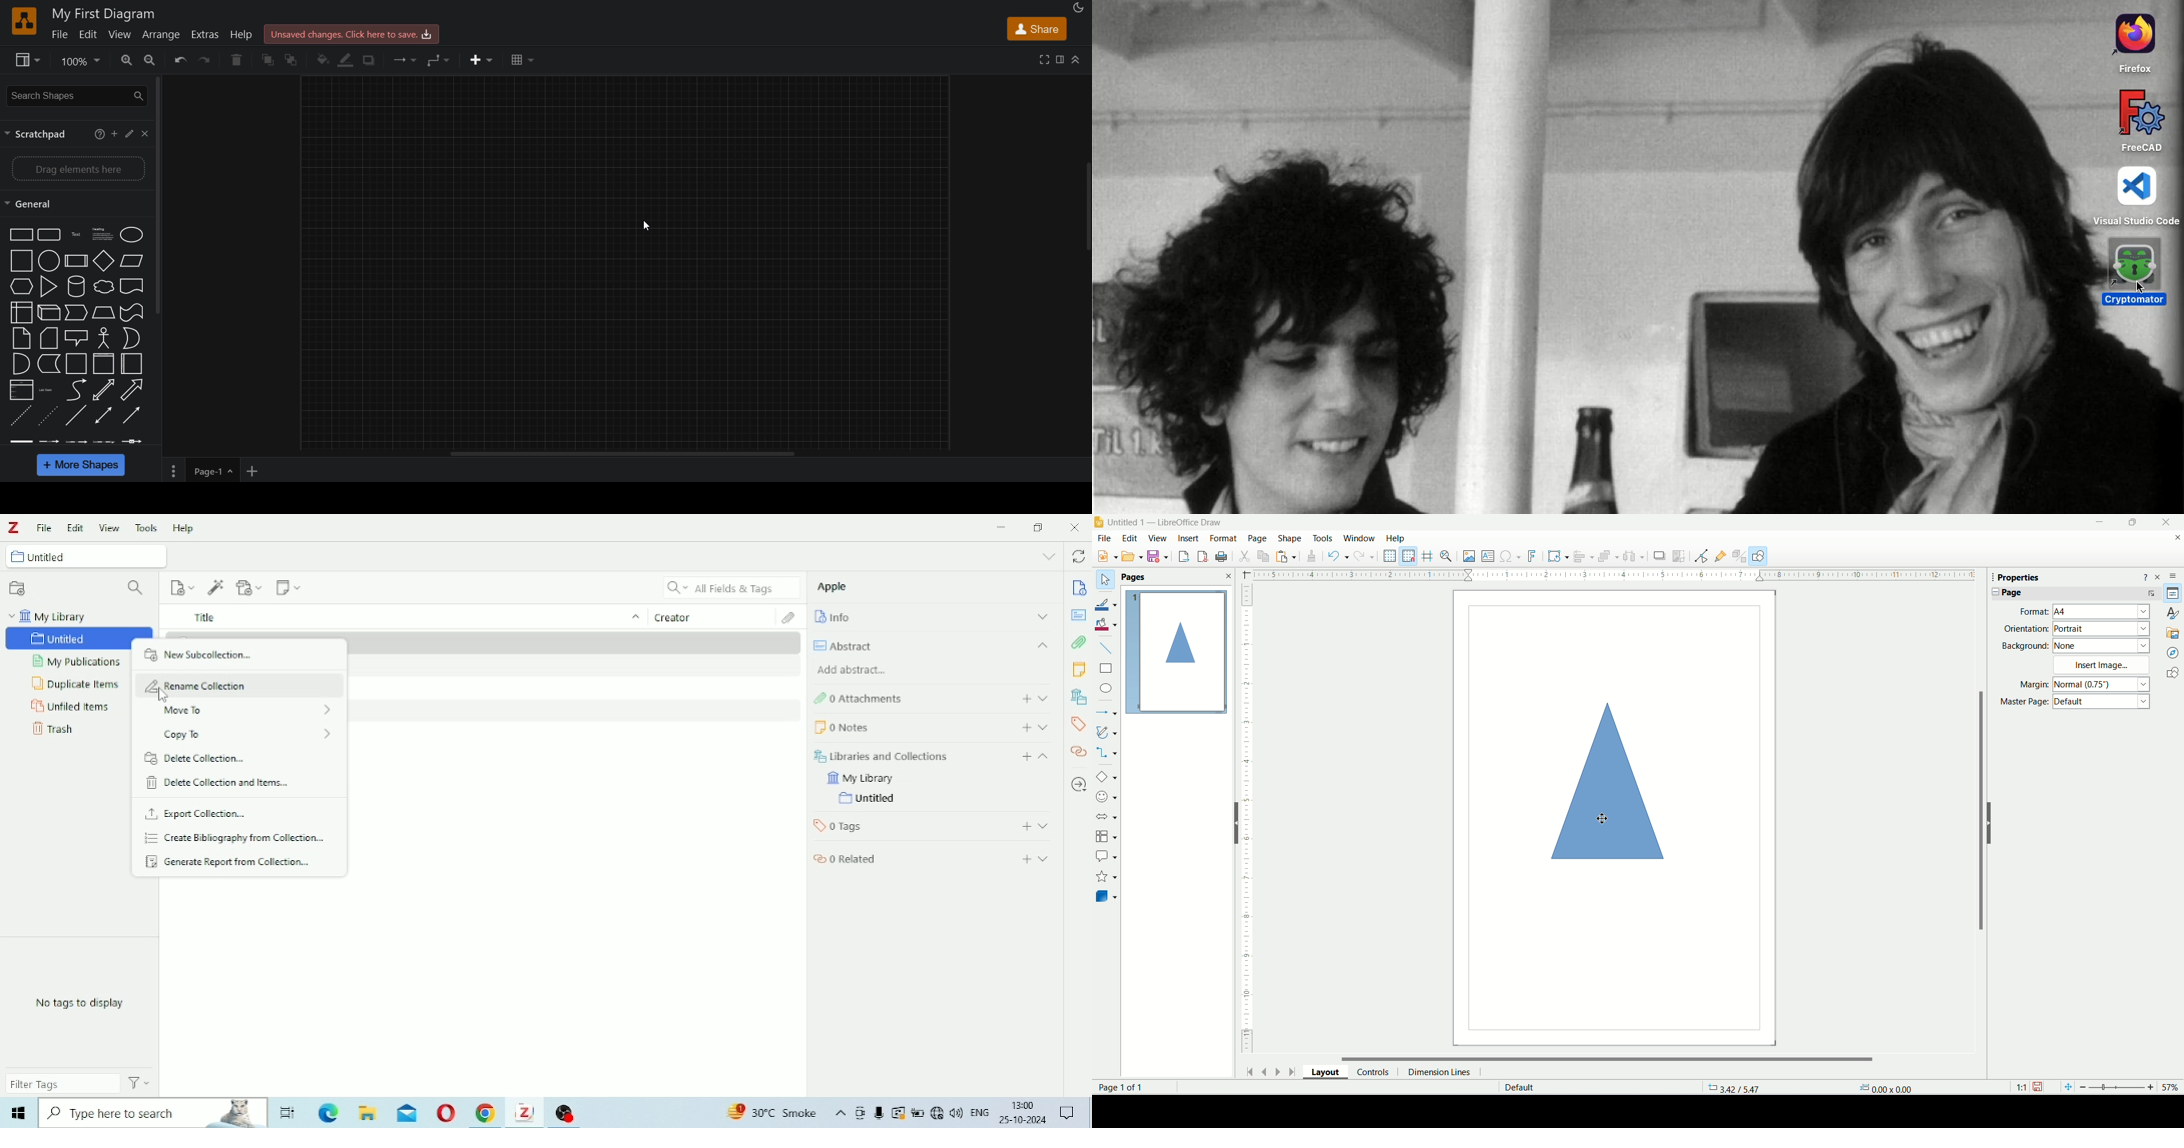 The width and height of the screenshot is (2184, 1148). I want to click on All Fields & Tags, so click(730, 587).